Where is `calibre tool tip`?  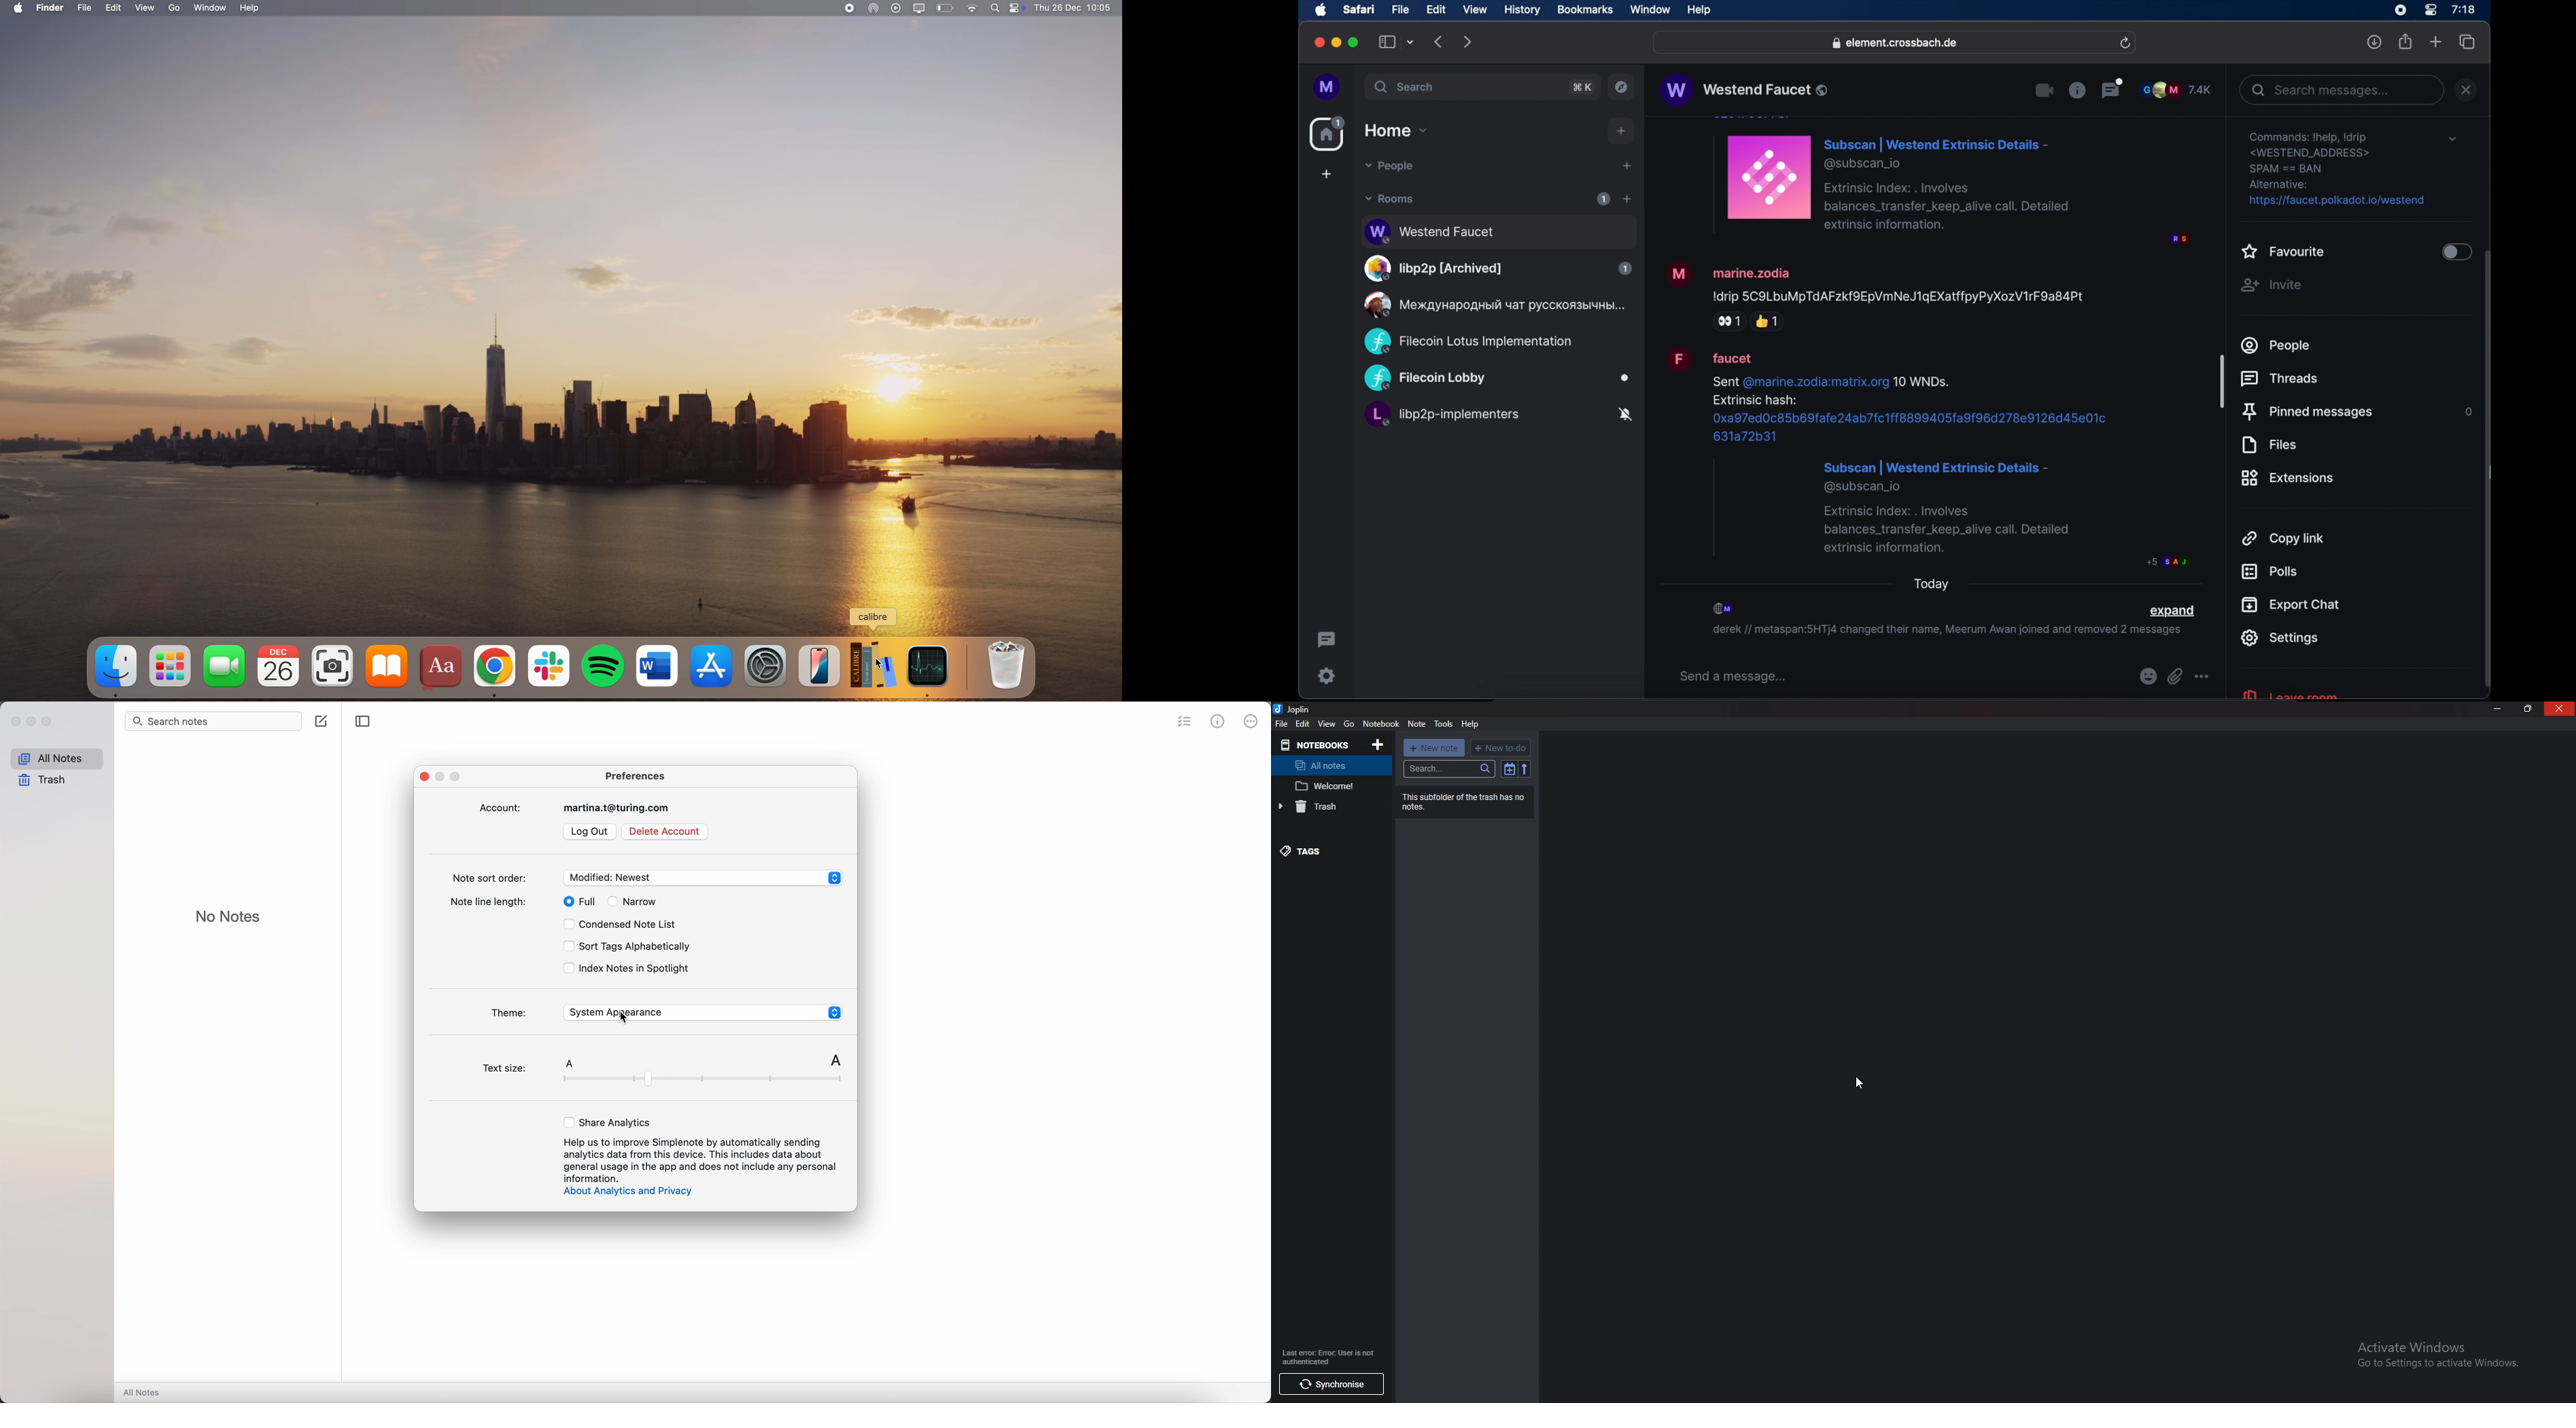 calibre tool tip is located at coordinates (877, 619).